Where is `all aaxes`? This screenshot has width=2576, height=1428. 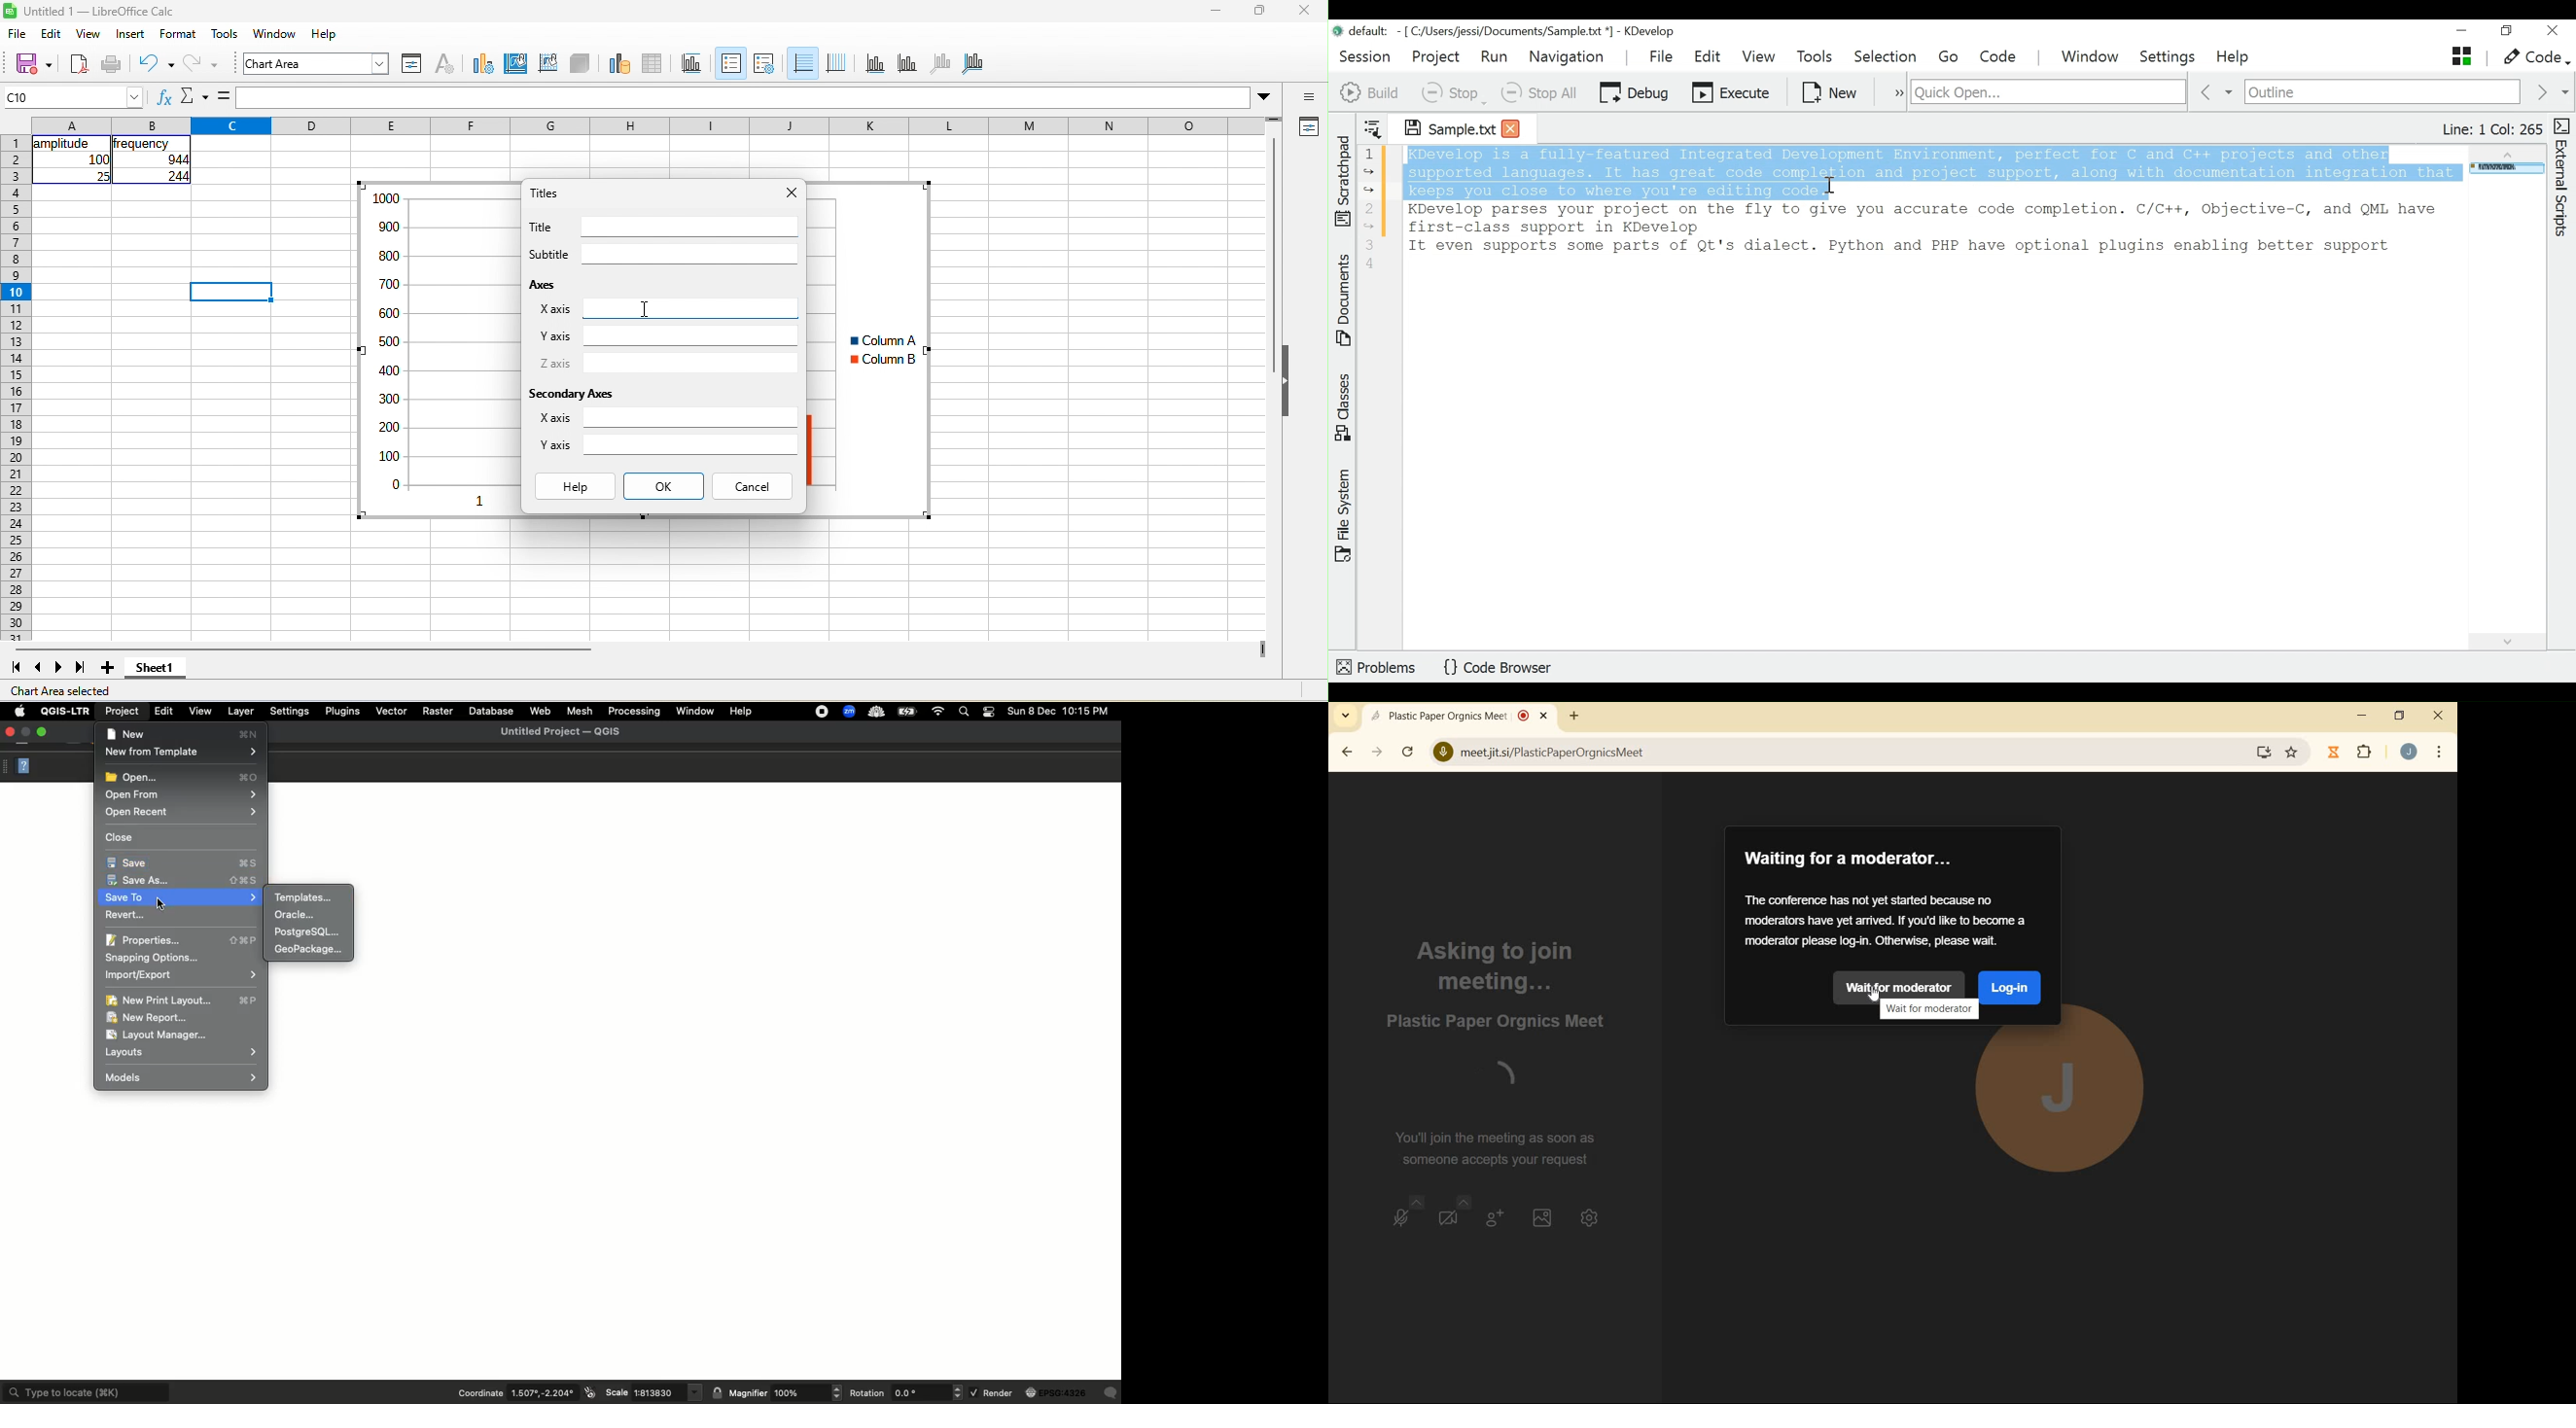
all aaxes is located at coordinates (972, 64).